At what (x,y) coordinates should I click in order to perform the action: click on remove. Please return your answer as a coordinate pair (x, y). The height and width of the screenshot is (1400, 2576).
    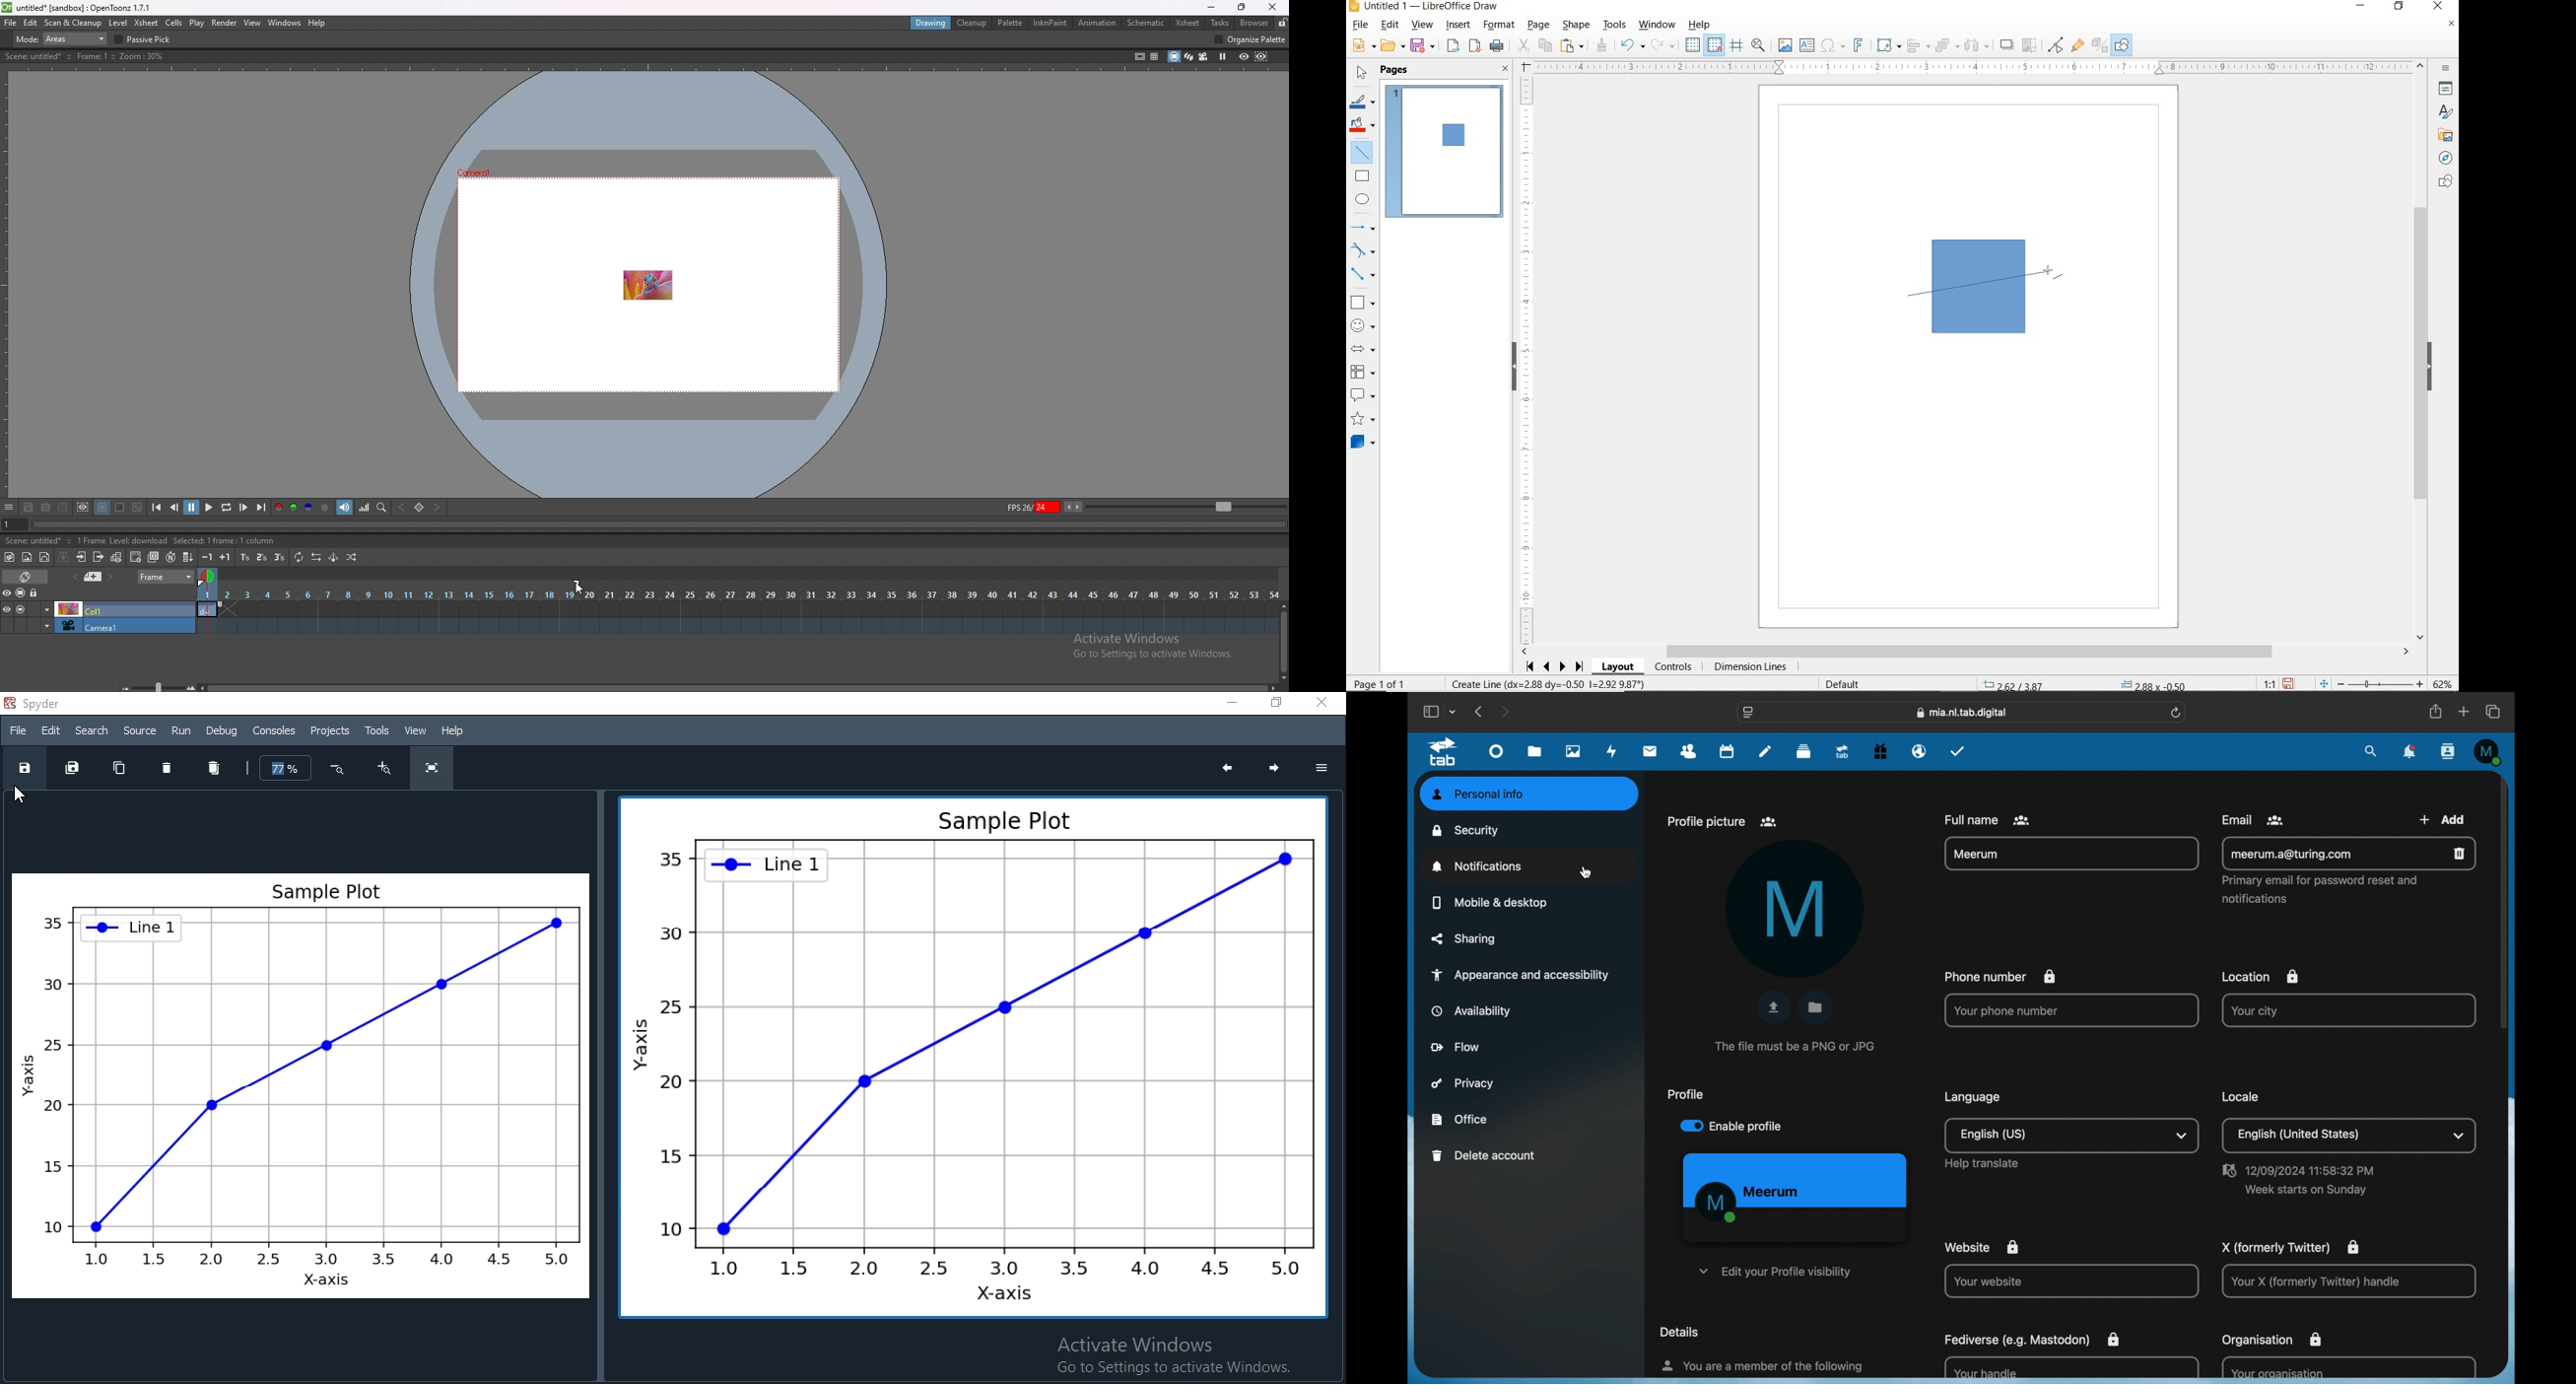
    Looking at the image, I should click on (2459, 853).